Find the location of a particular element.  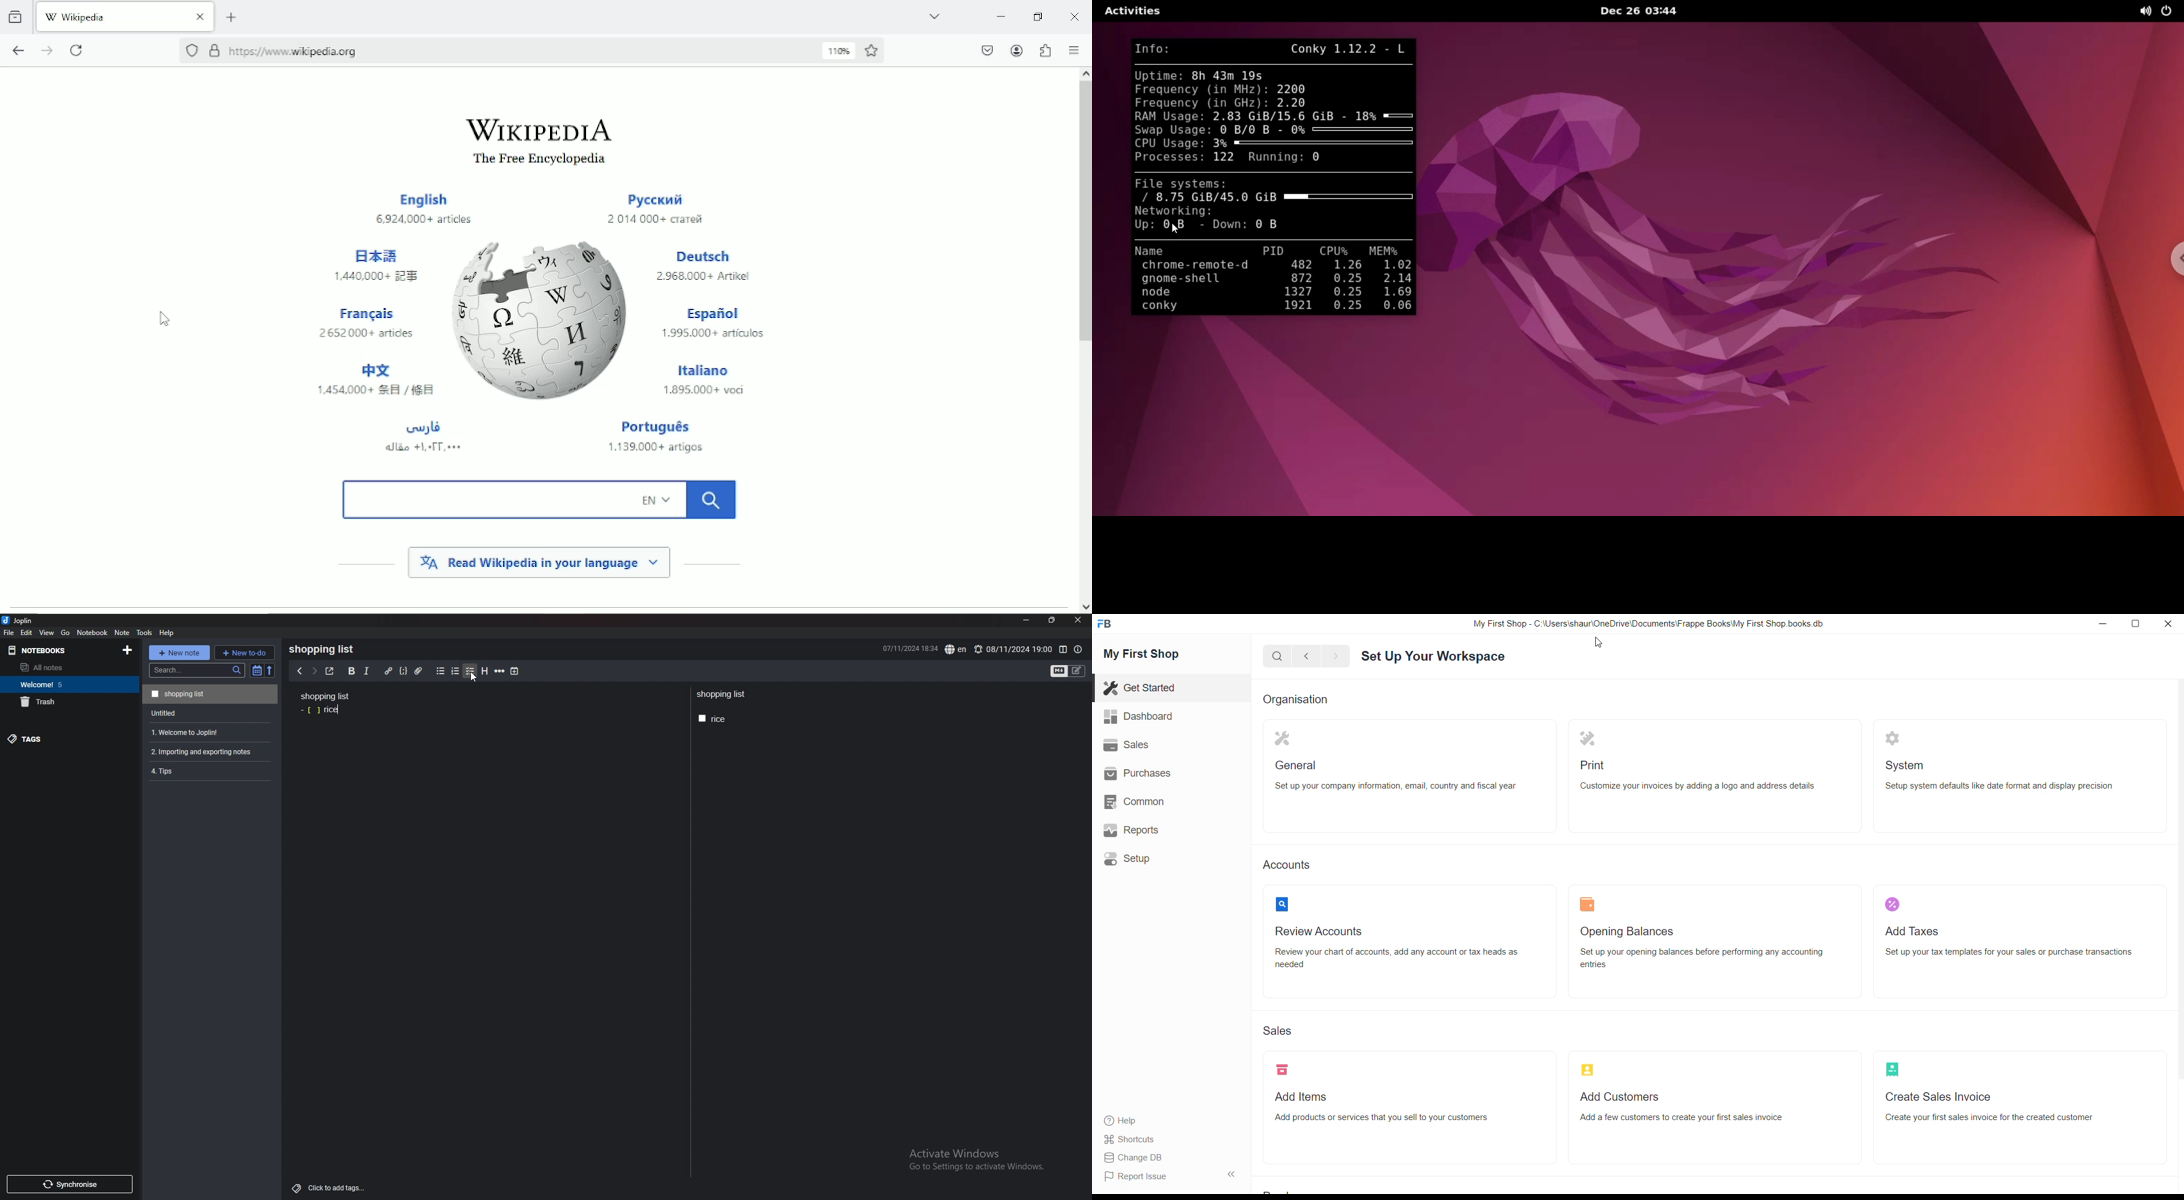

Create sales Invoice is located at coordinates (1998, 1096).